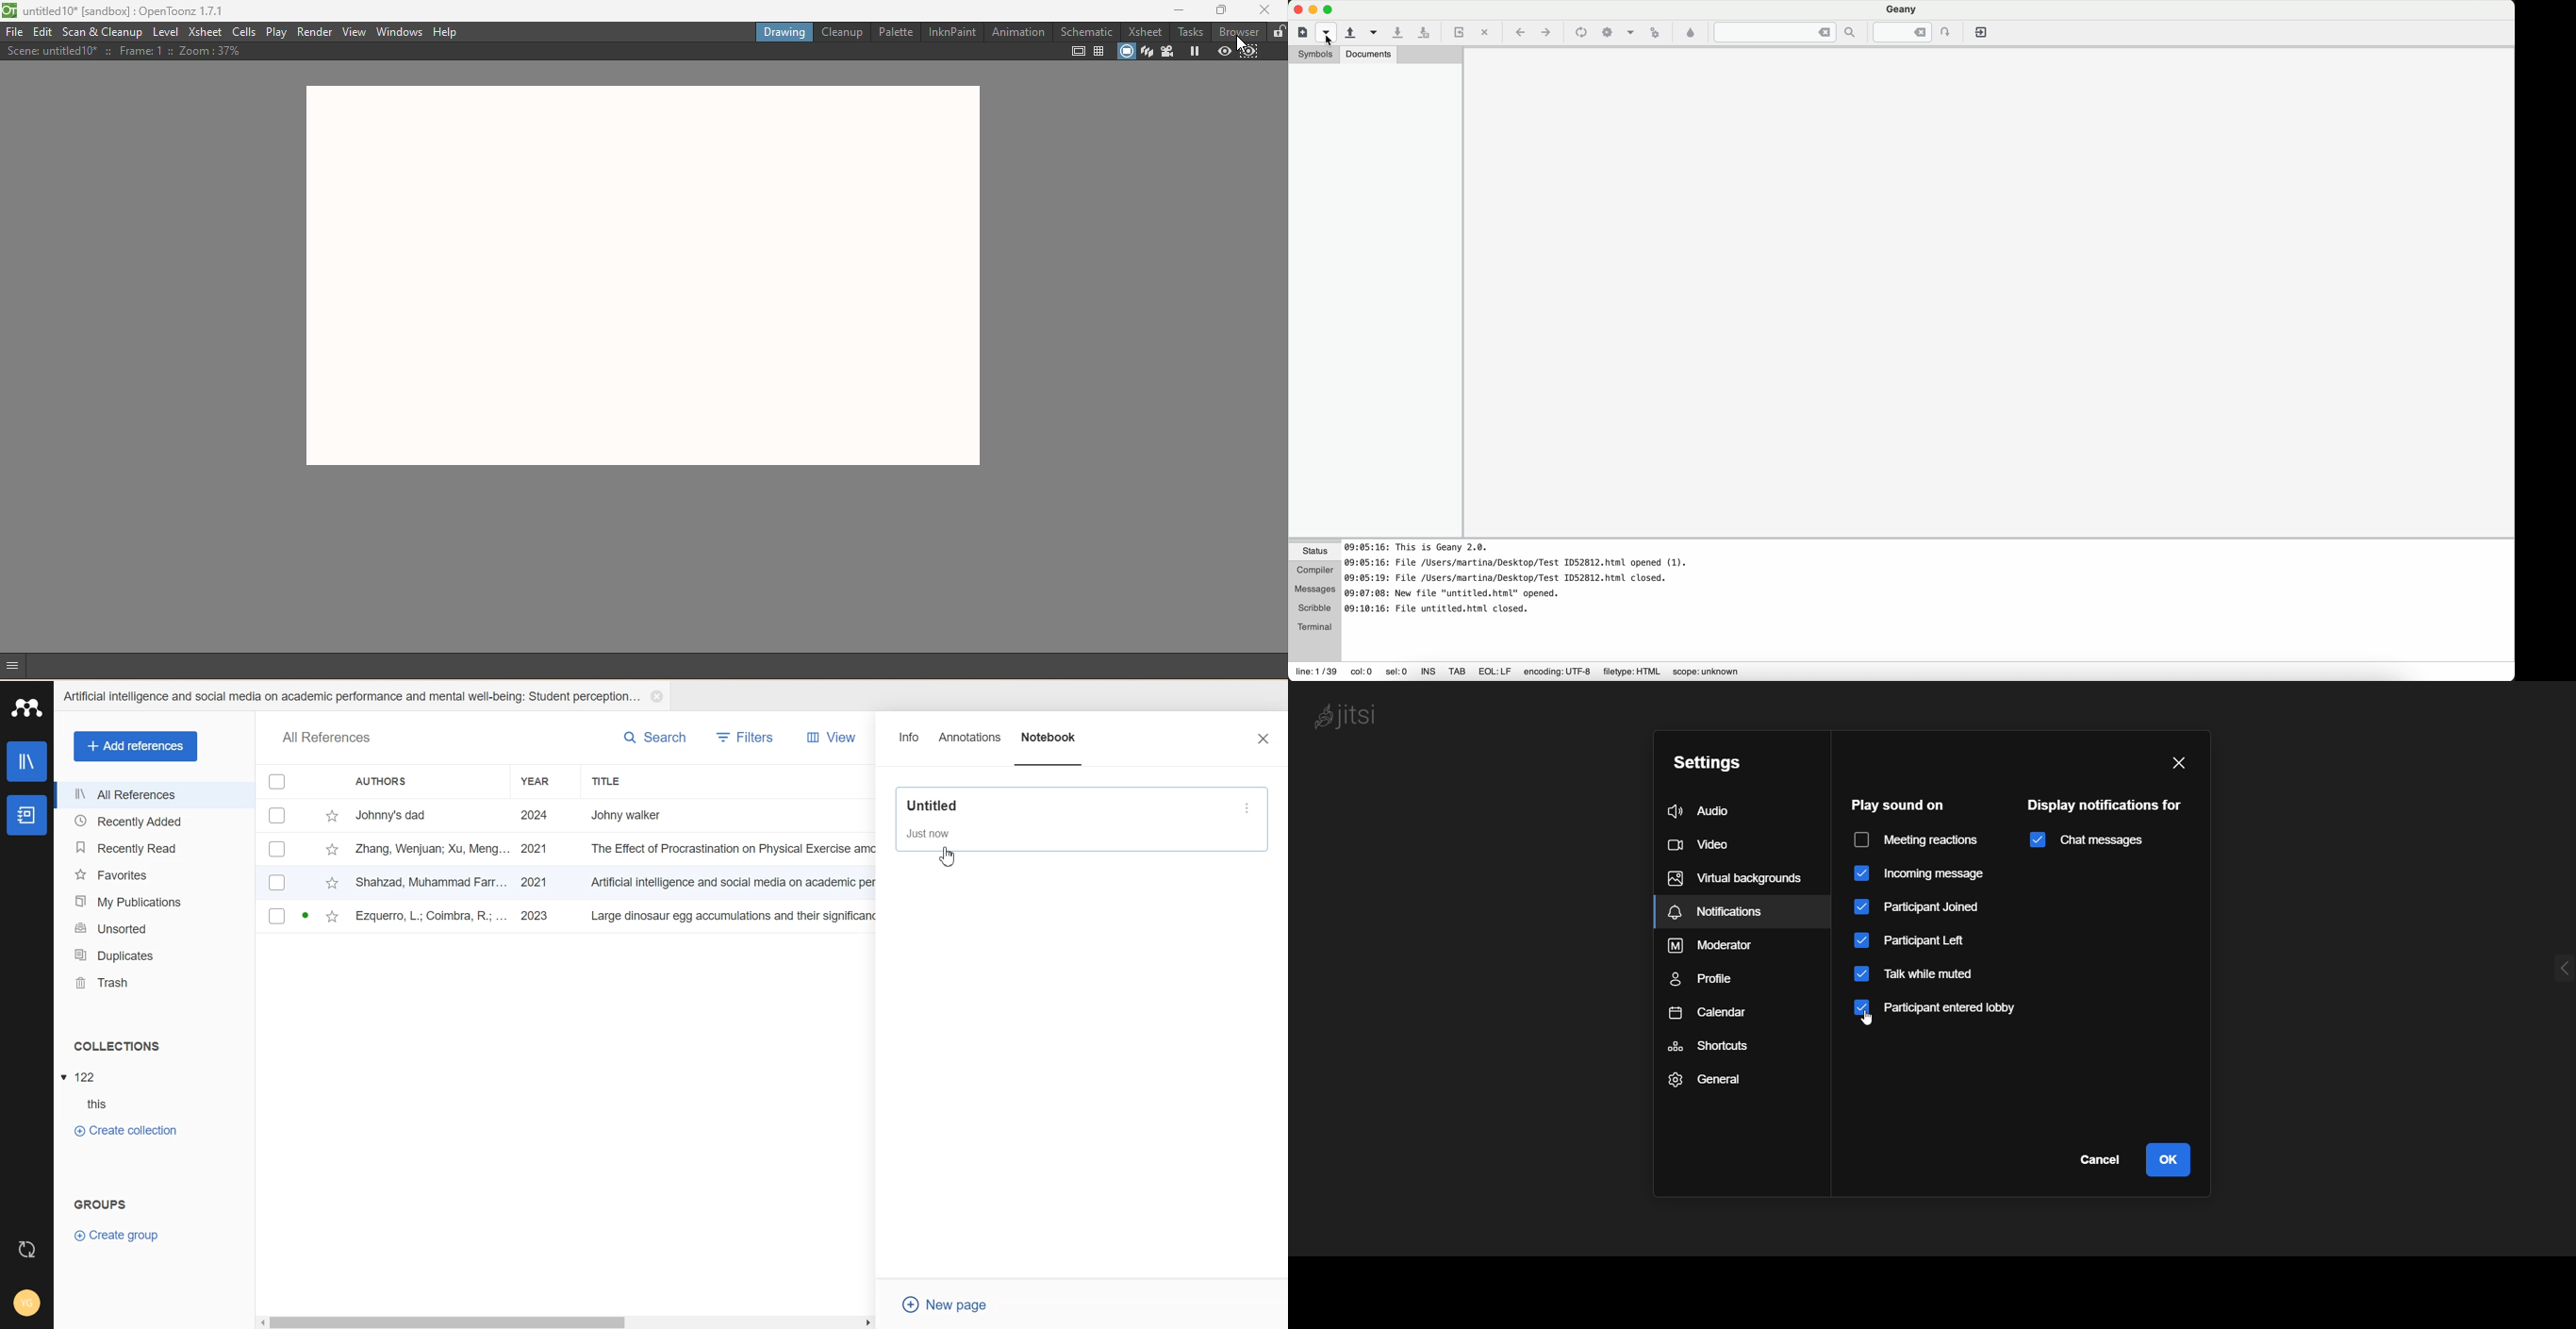 The height and width of the screenshot is (1344, 2576). What do you see at coordinates (433, 917) in the screenshot?
I see `ezquerro, l.; coimbra, r.; ...` at bounding box center [433, 917].